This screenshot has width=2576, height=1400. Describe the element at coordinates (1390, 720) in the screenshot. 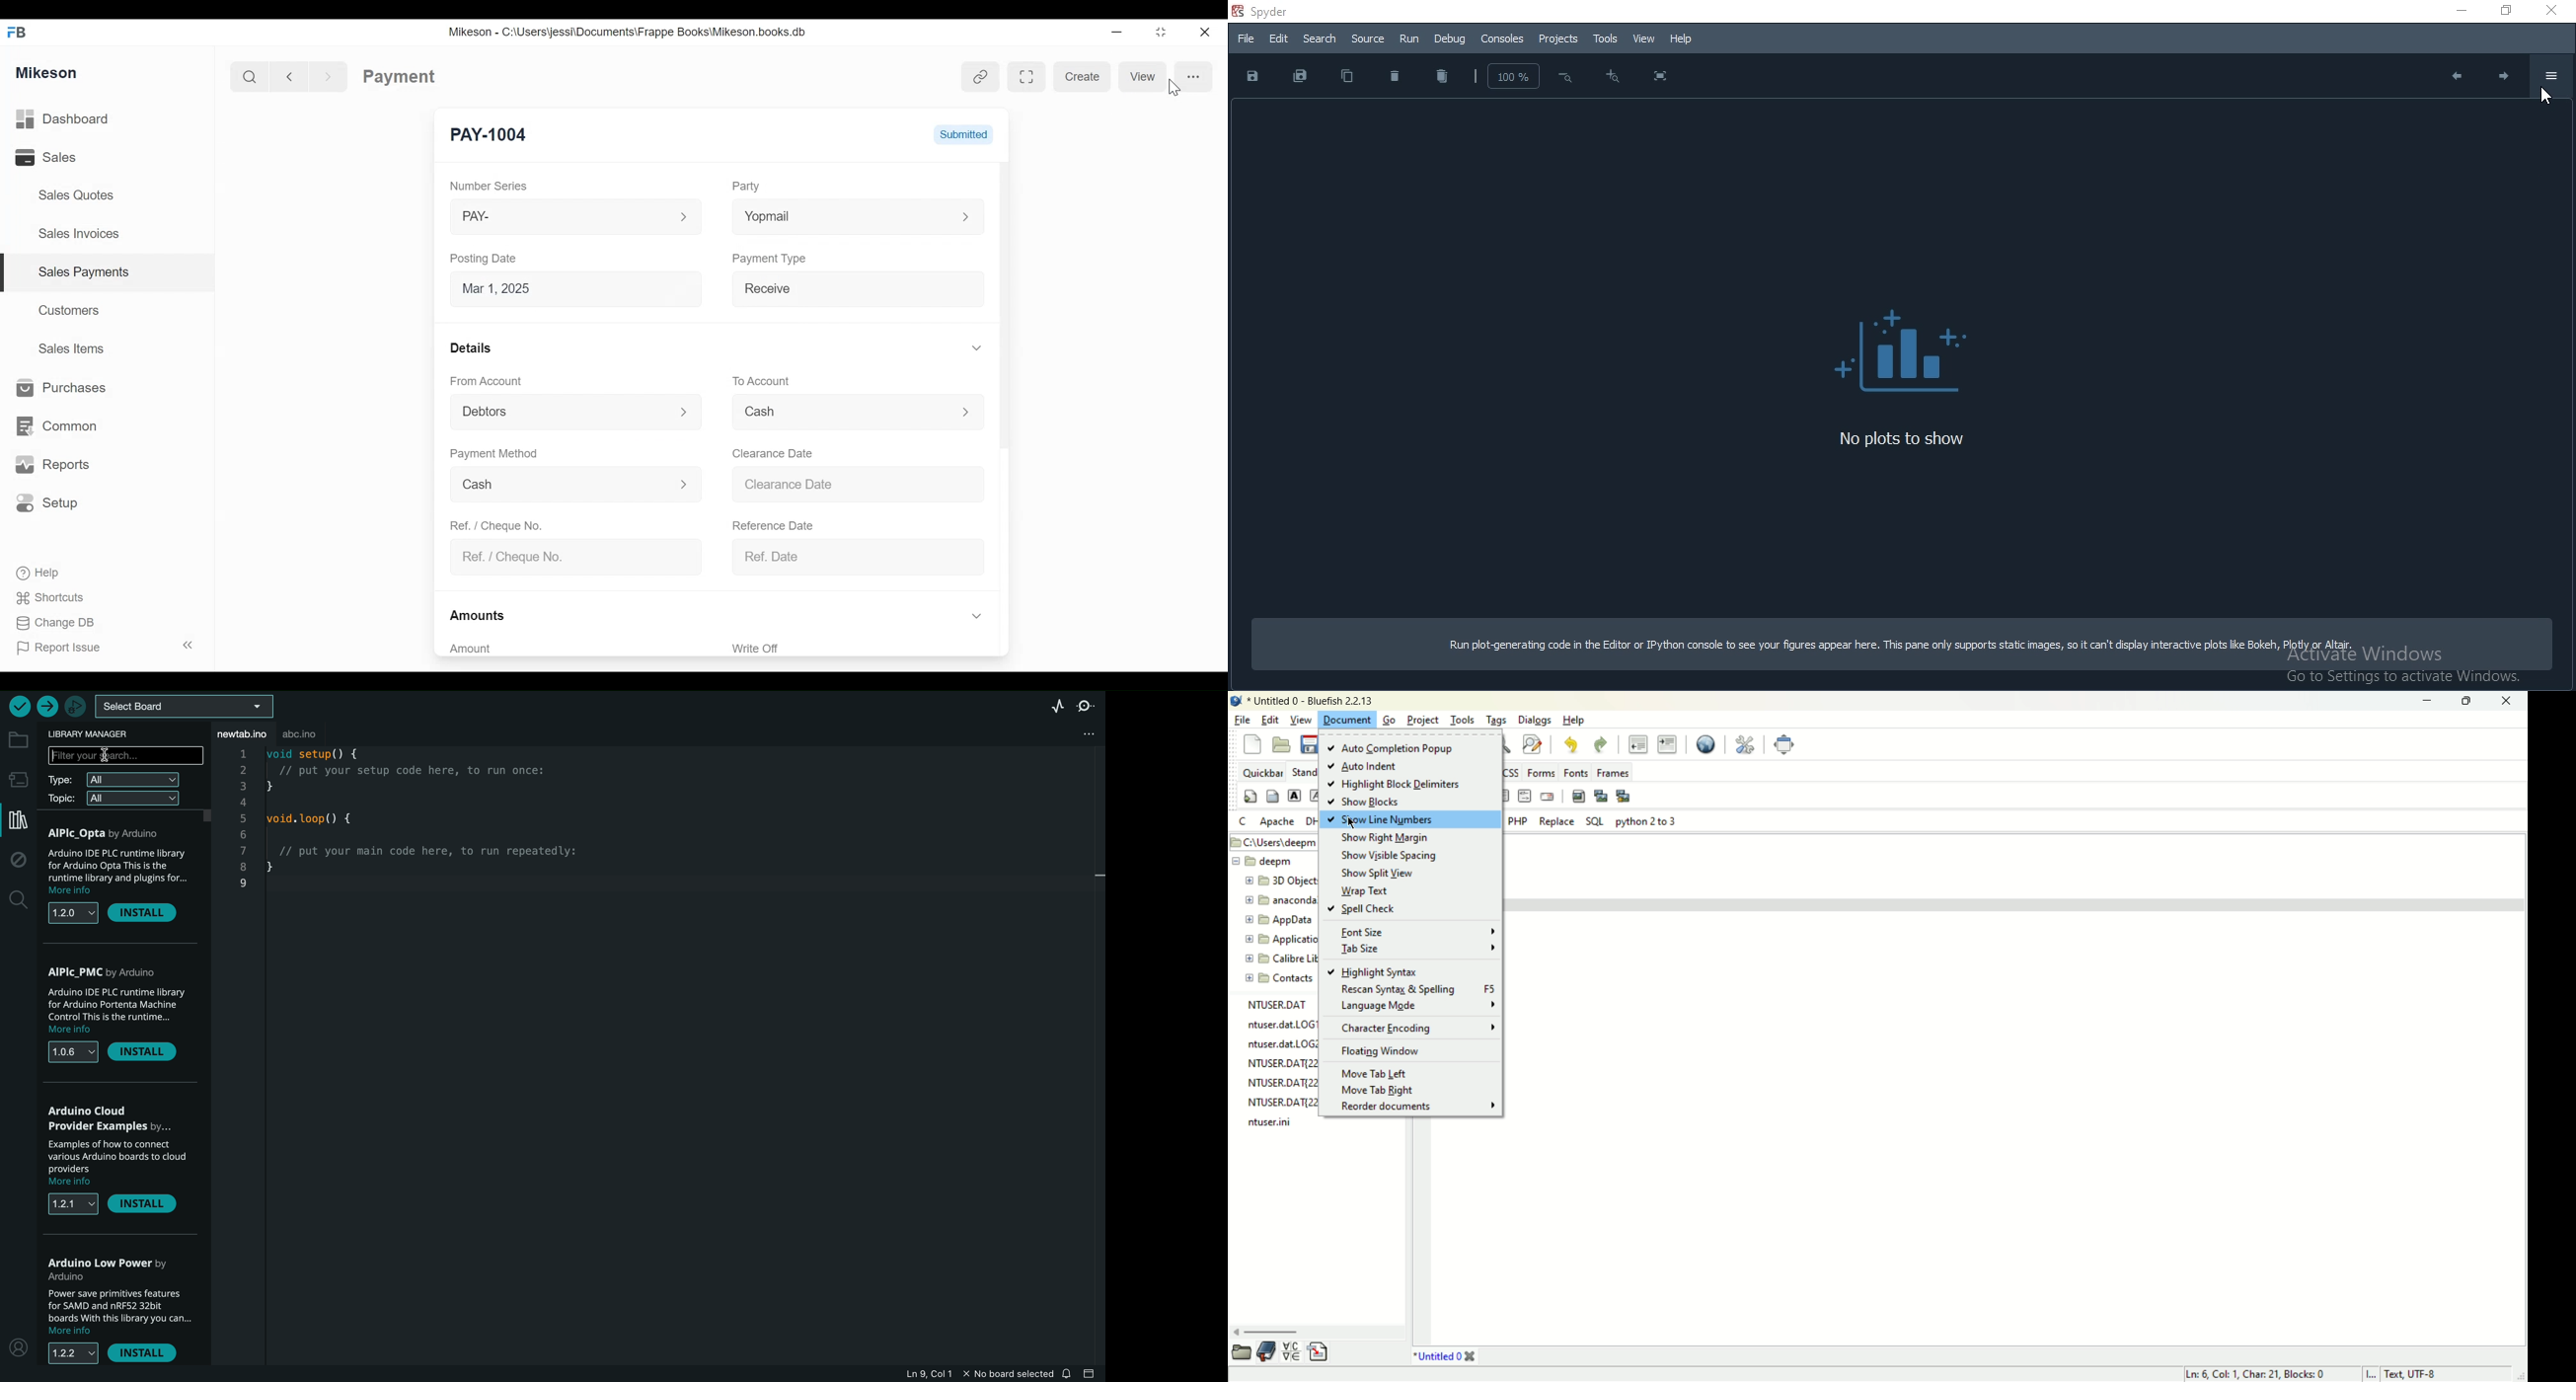

I see `go` at that location.